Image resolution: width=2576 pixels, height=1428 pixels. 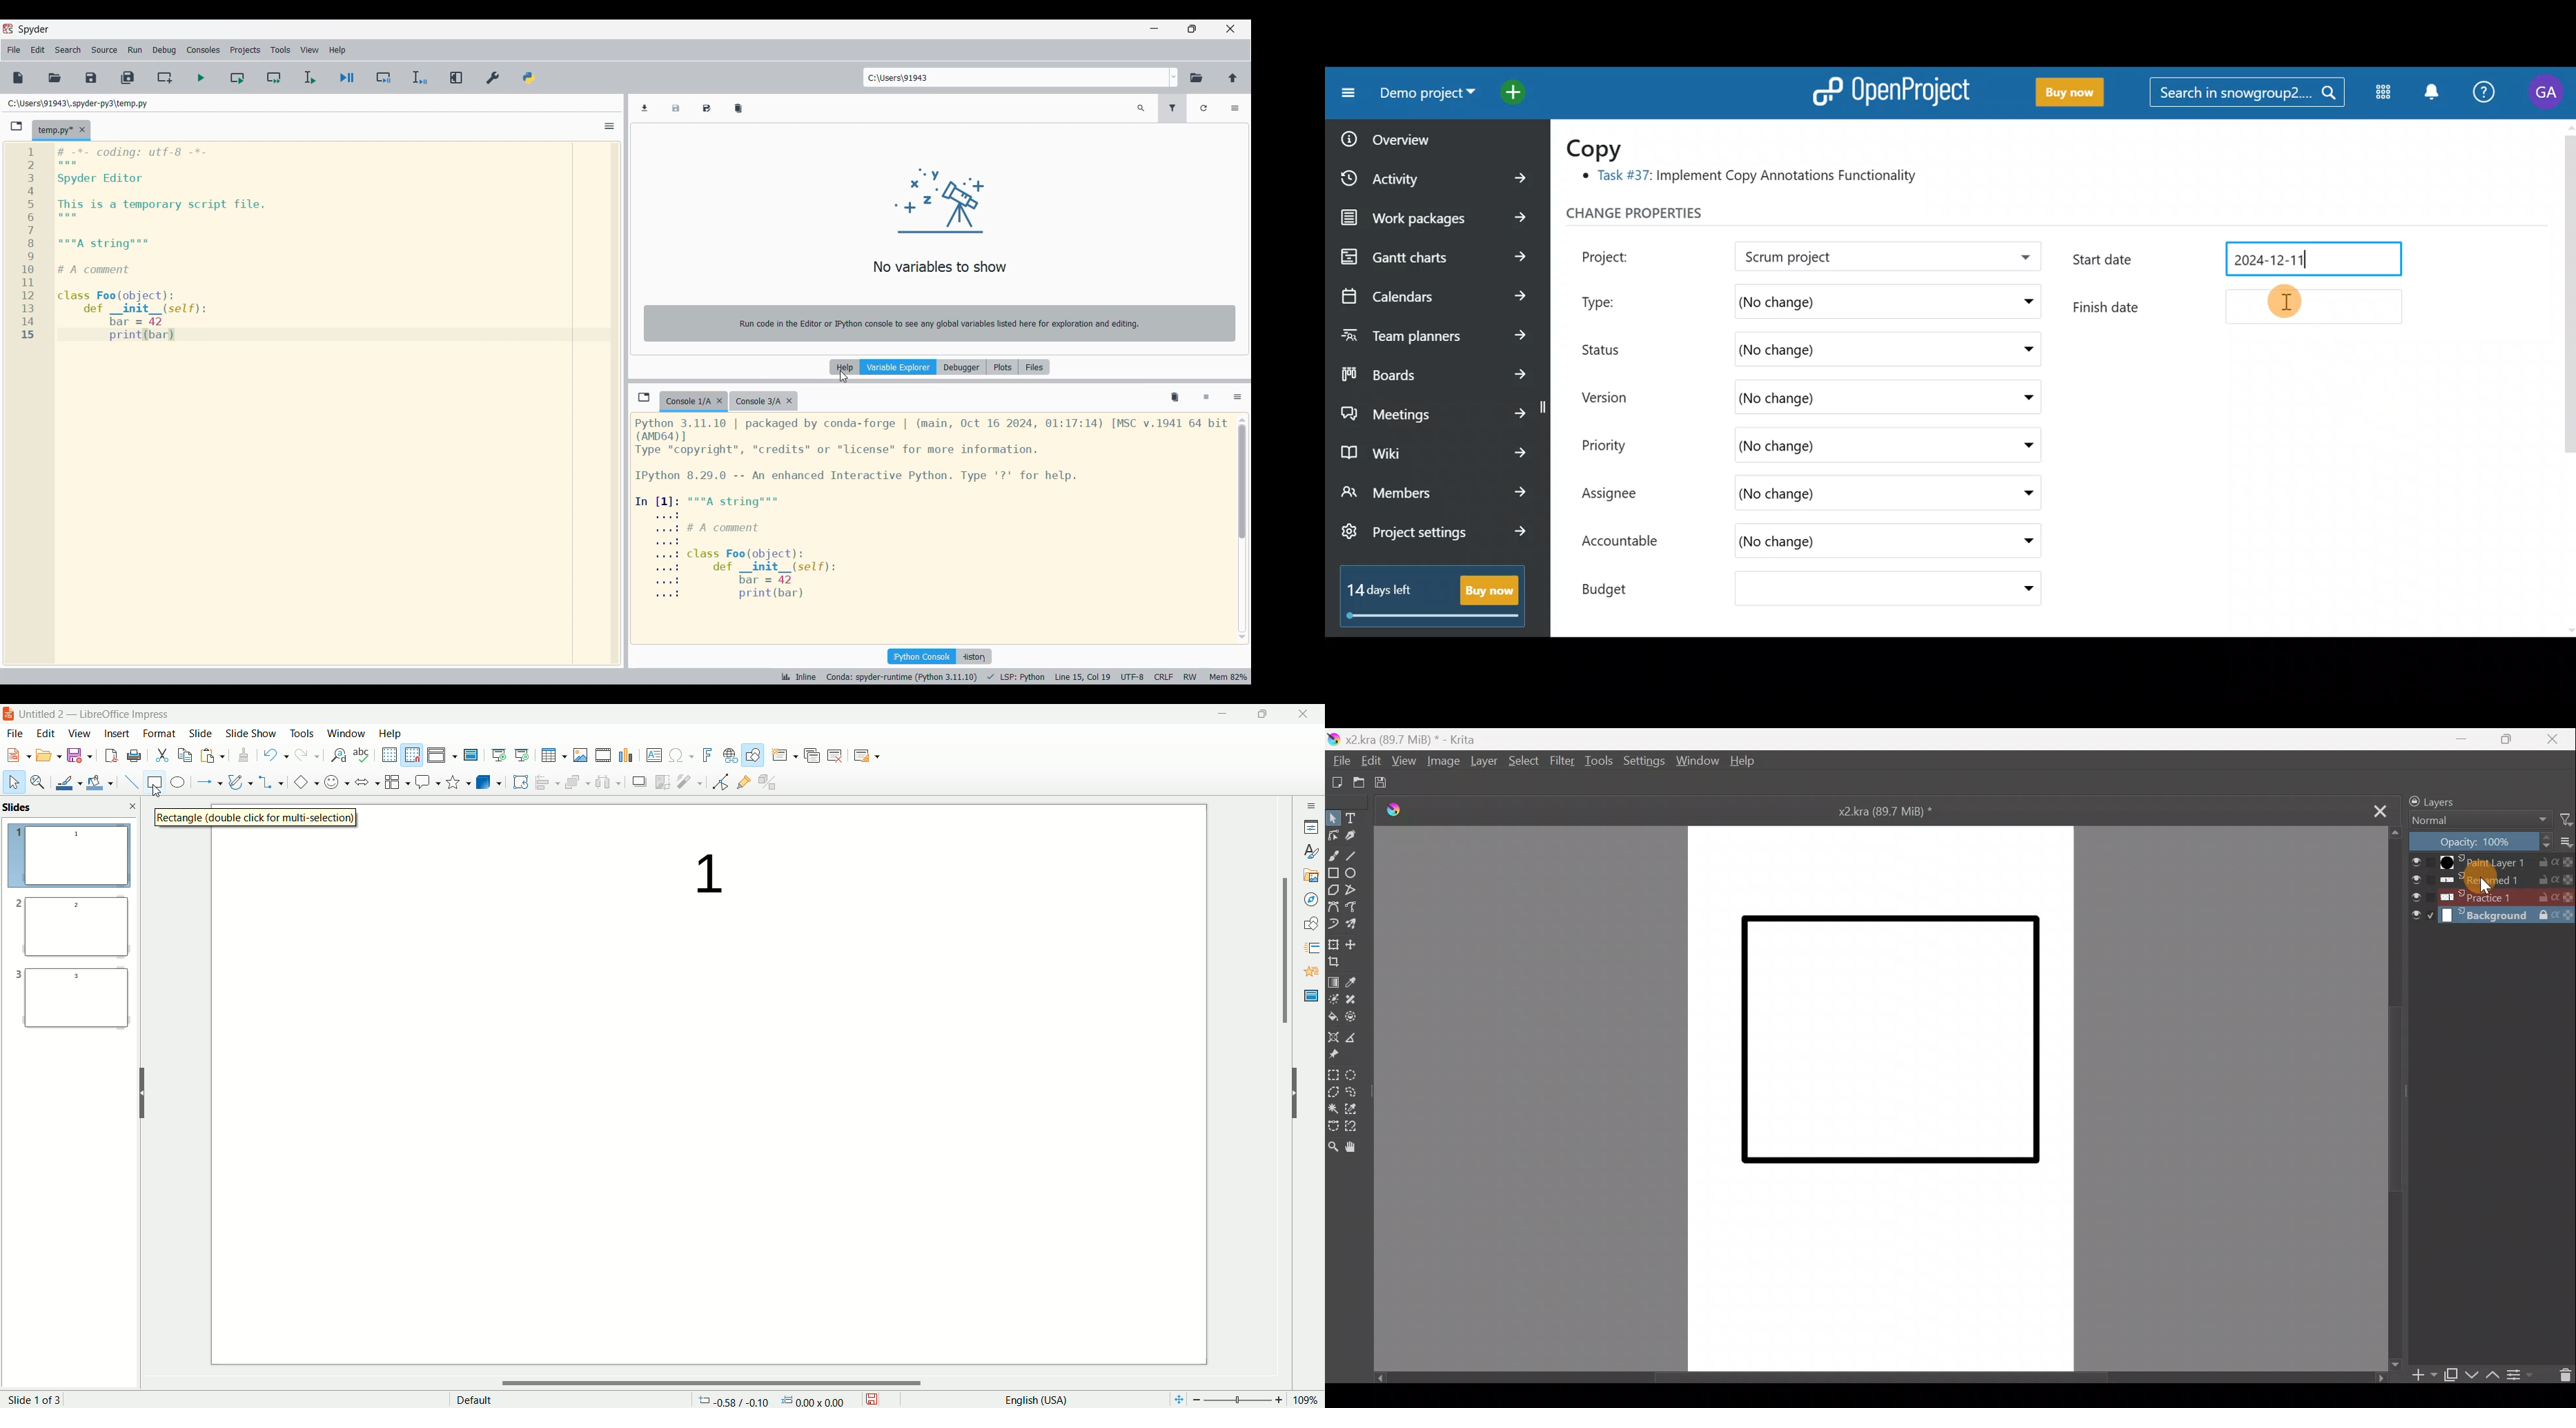 I want to click on Inline , so click(x=801, y=673).